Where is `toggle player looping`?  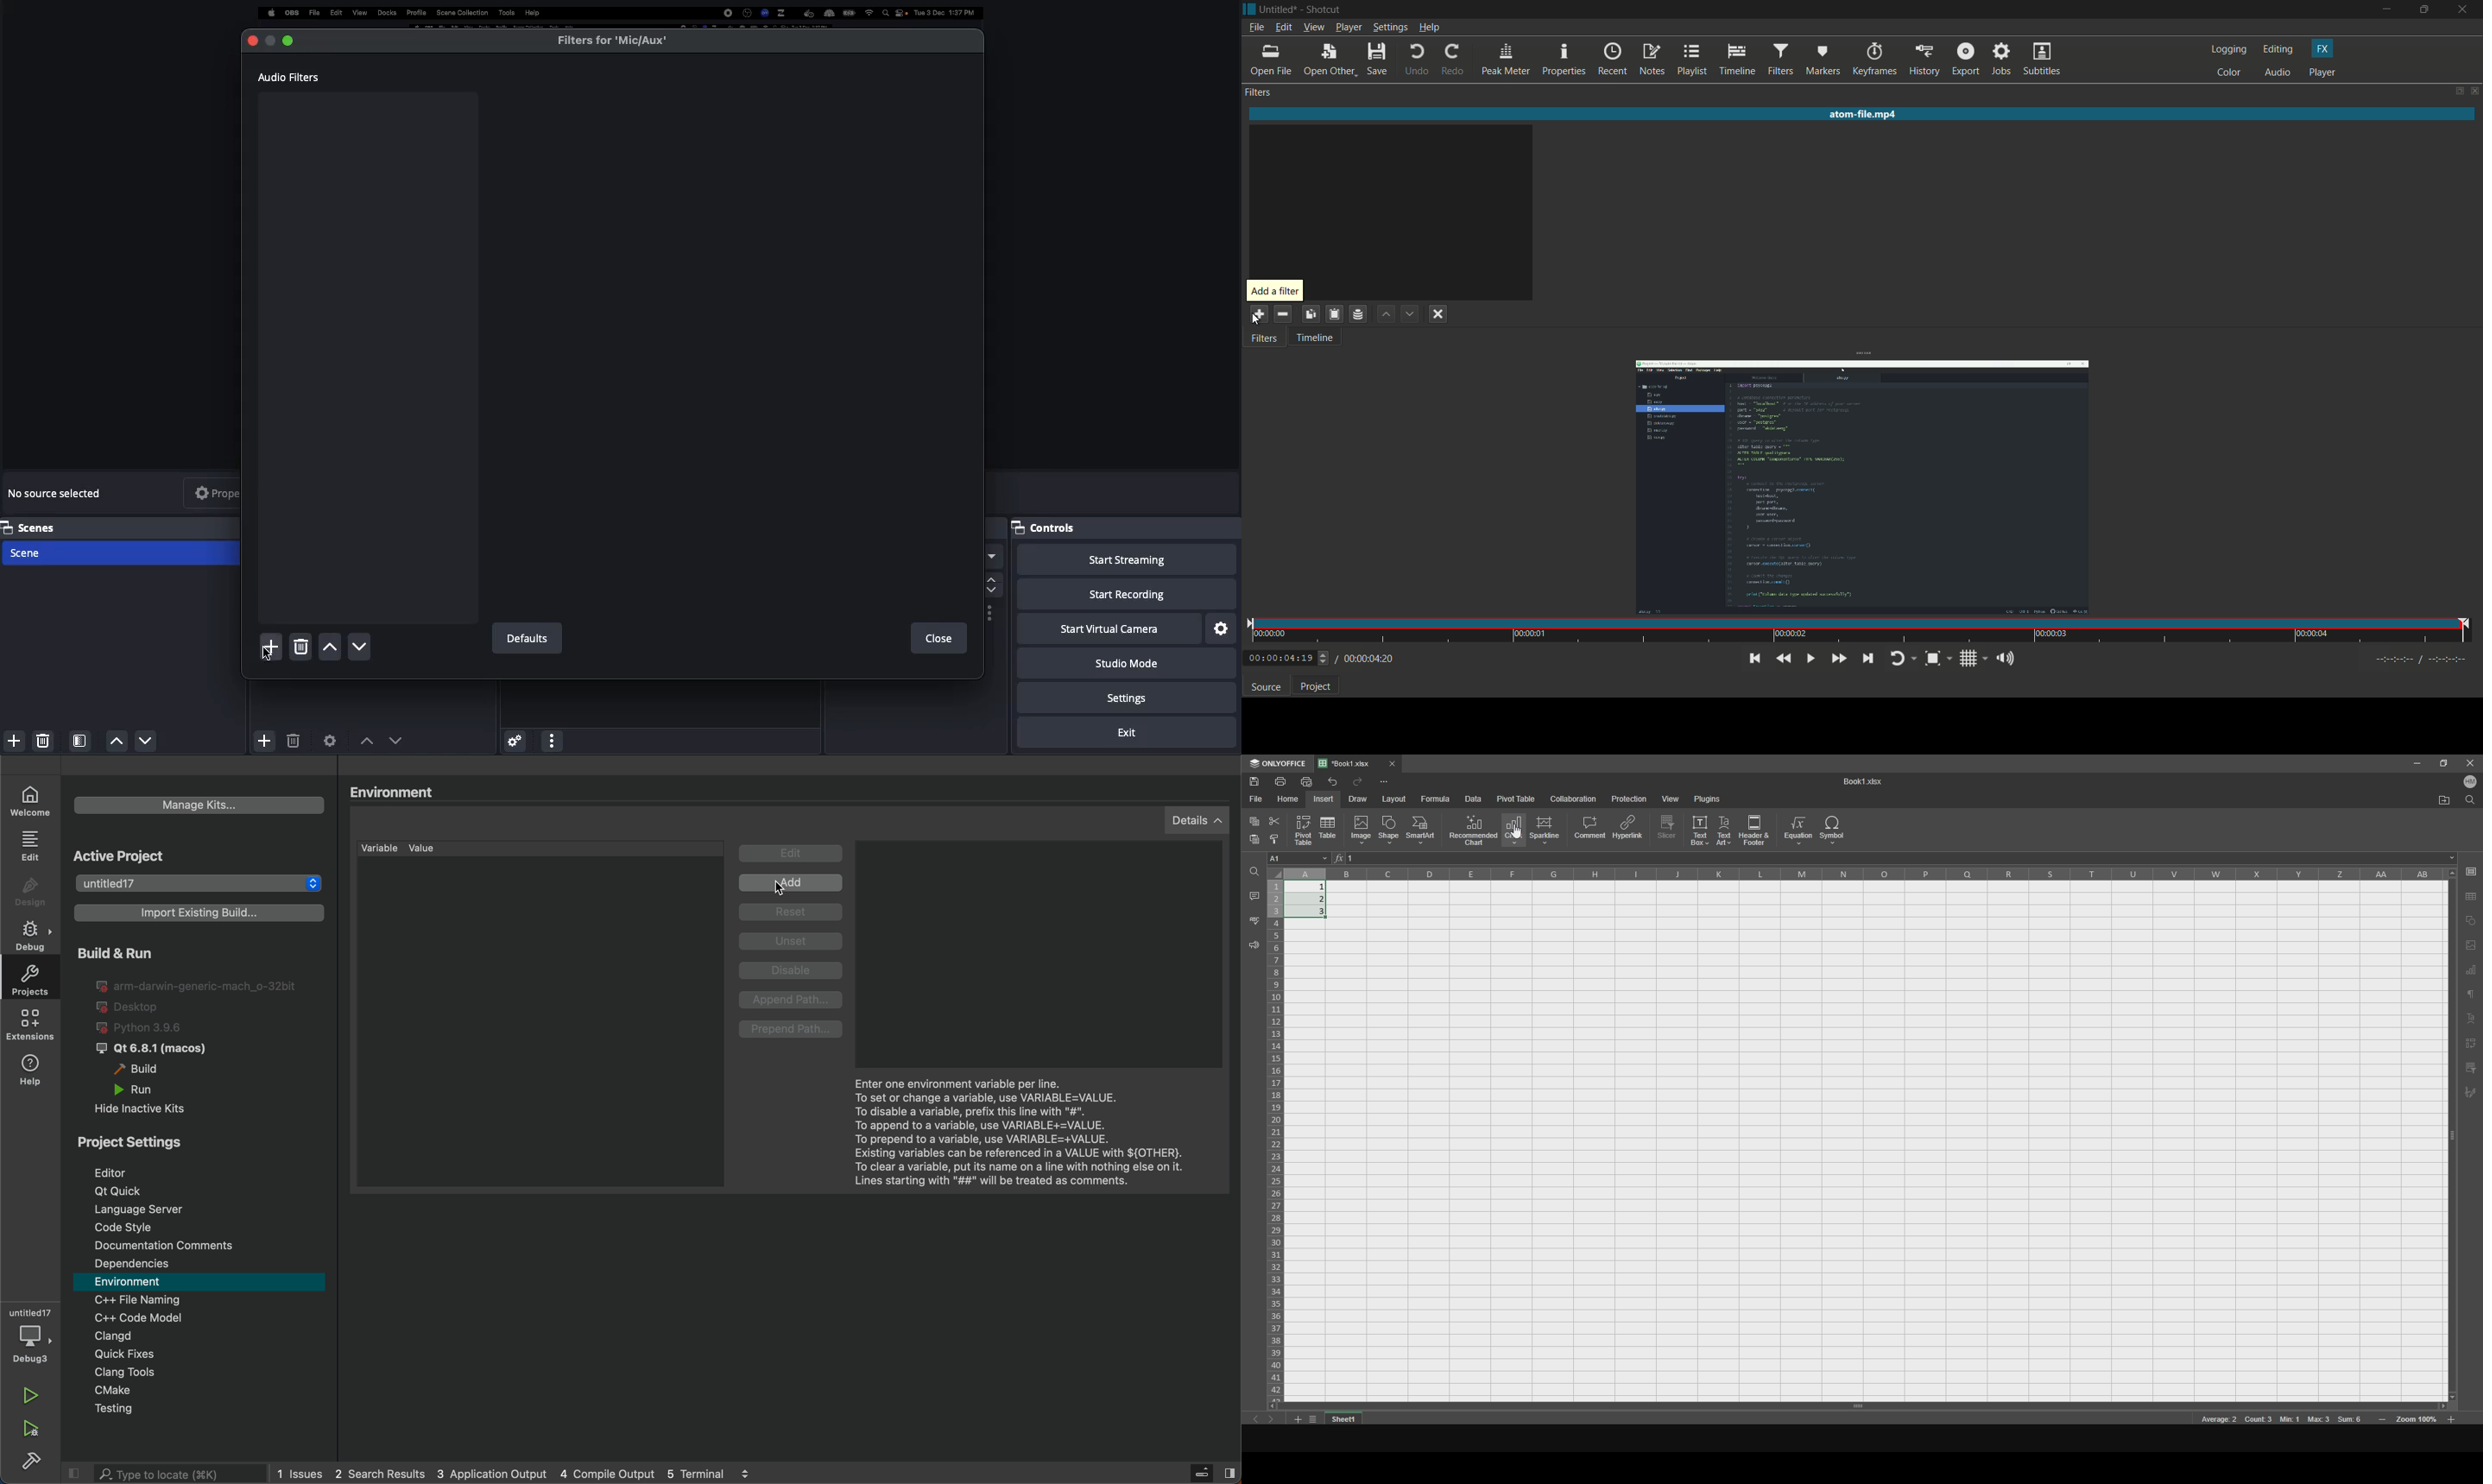
toggle player looping is located at coordinates (1904, 660).